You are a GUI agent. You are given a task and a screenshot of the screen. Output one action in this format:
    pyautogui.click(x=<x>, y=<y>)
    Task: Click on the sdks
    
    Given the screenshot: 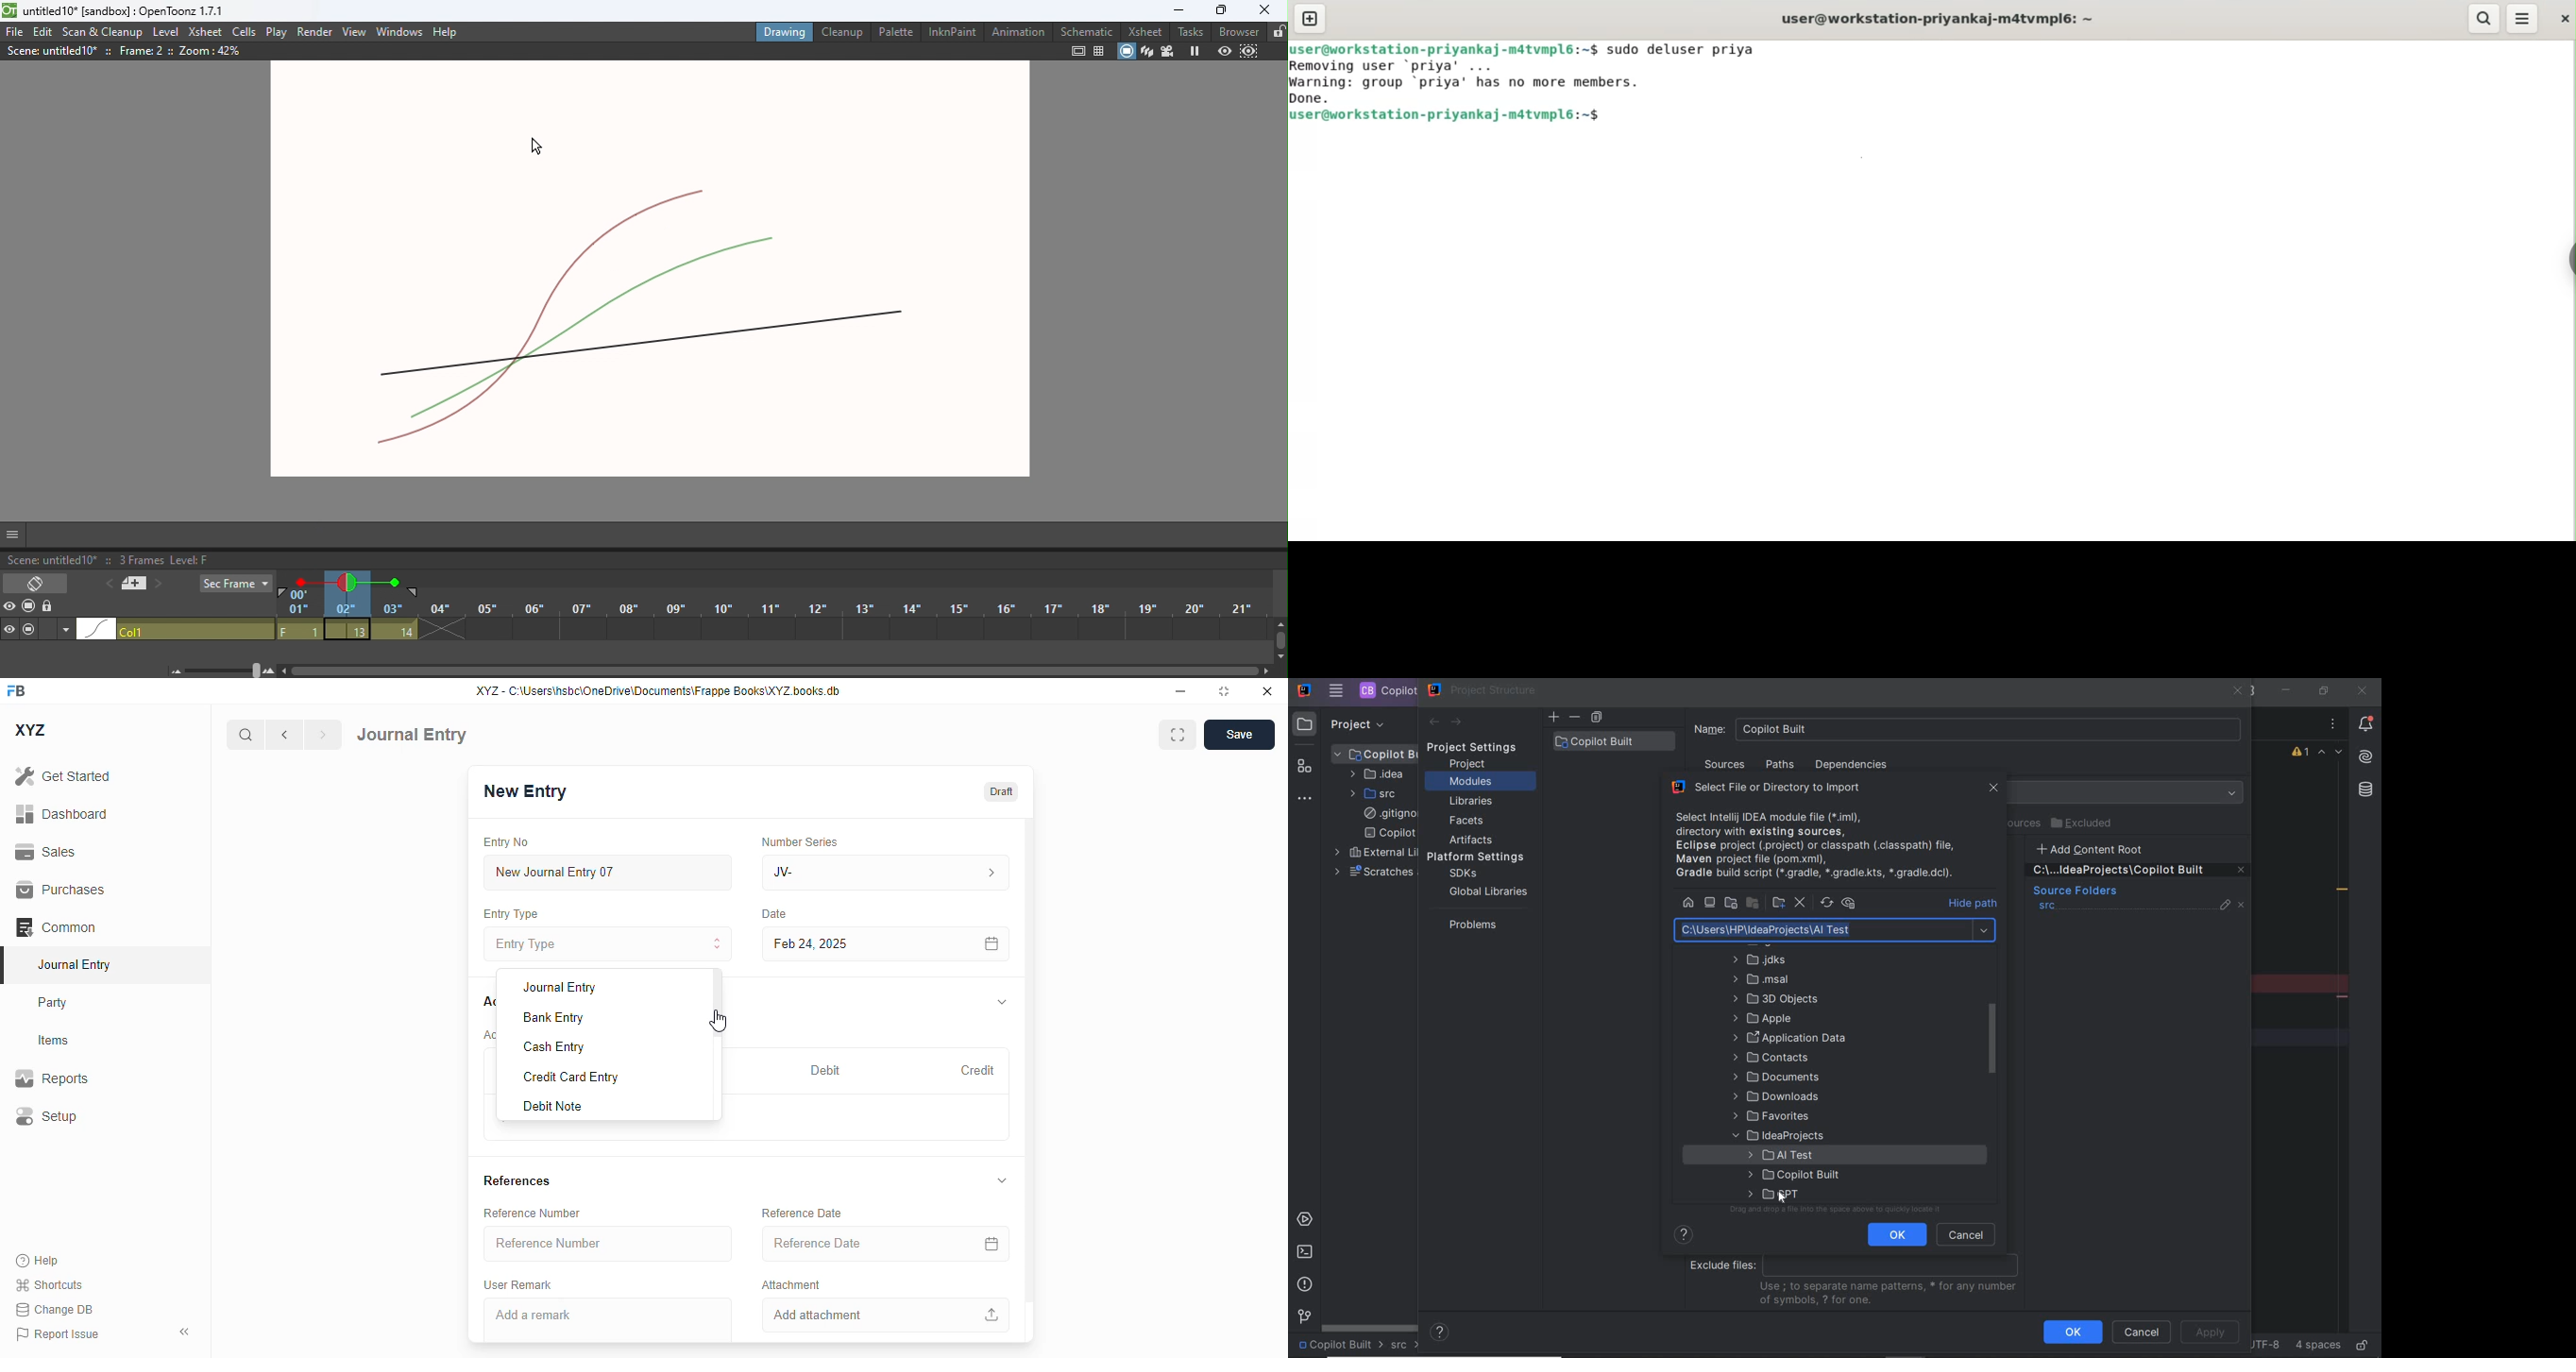 What is the action you would take?
    pyautogui.click(x=1462, y=874)
    